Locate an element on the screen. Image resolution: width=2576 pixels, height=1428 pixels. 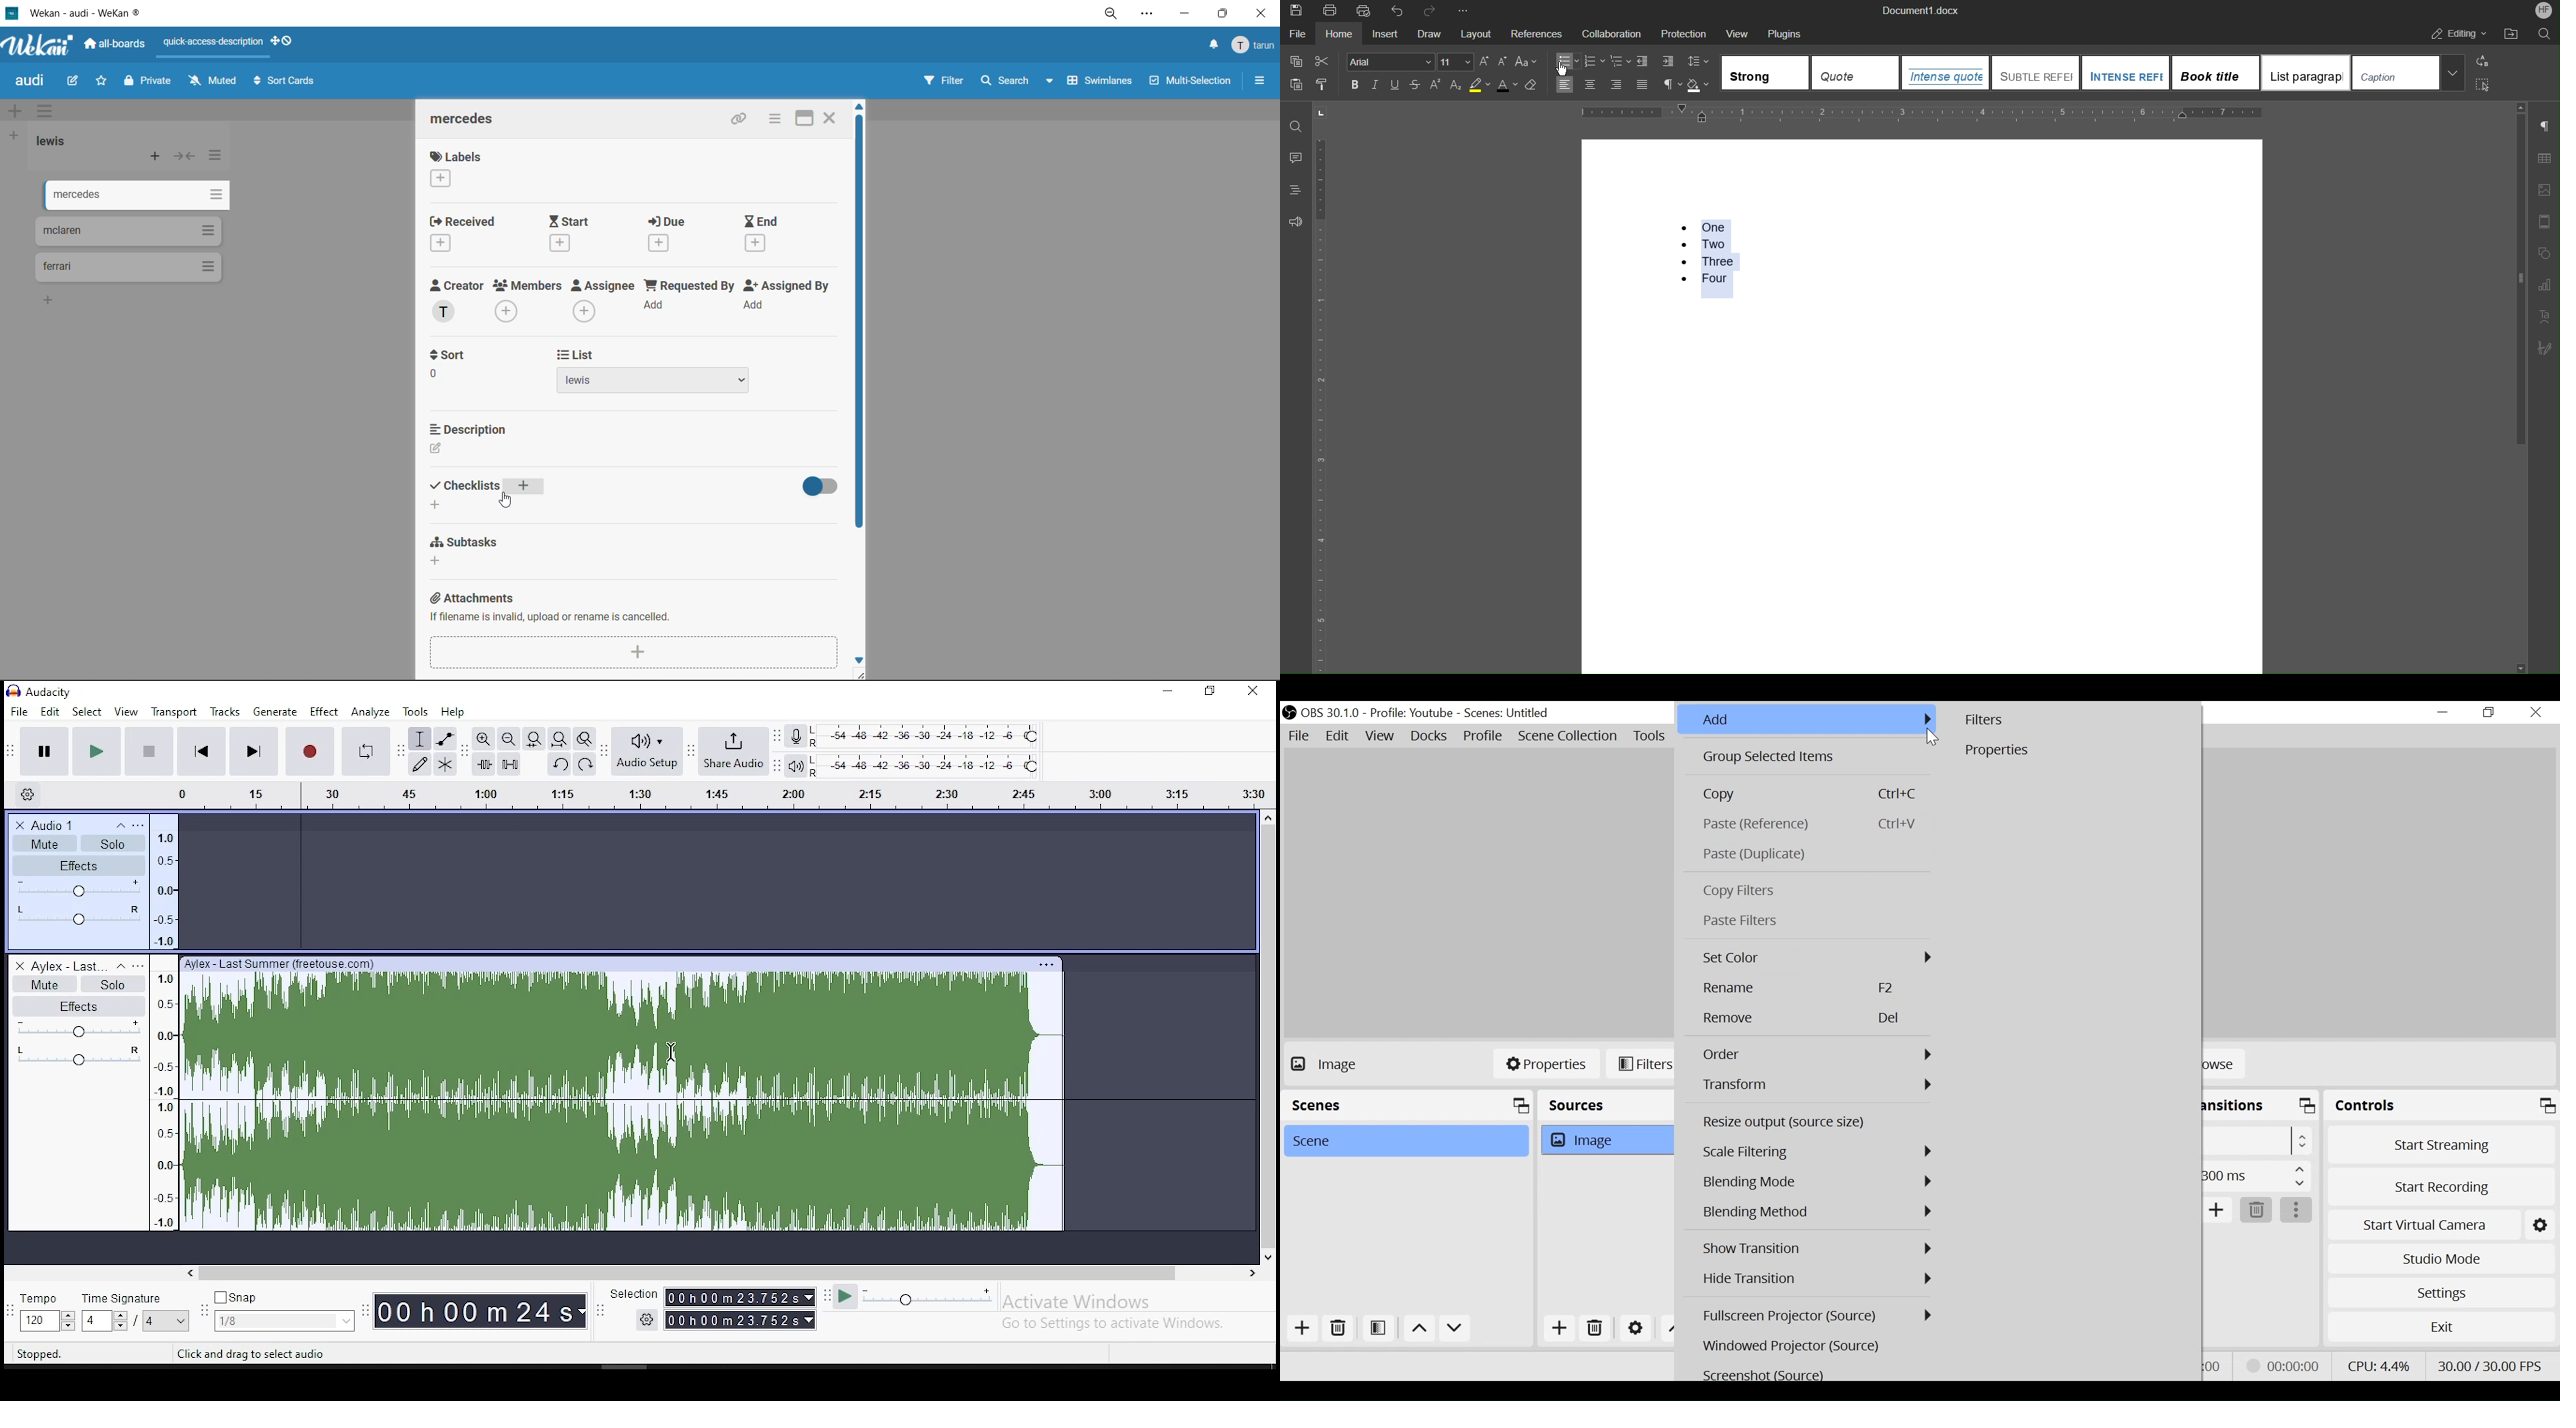
open menu is located at coordinates (139, 964).